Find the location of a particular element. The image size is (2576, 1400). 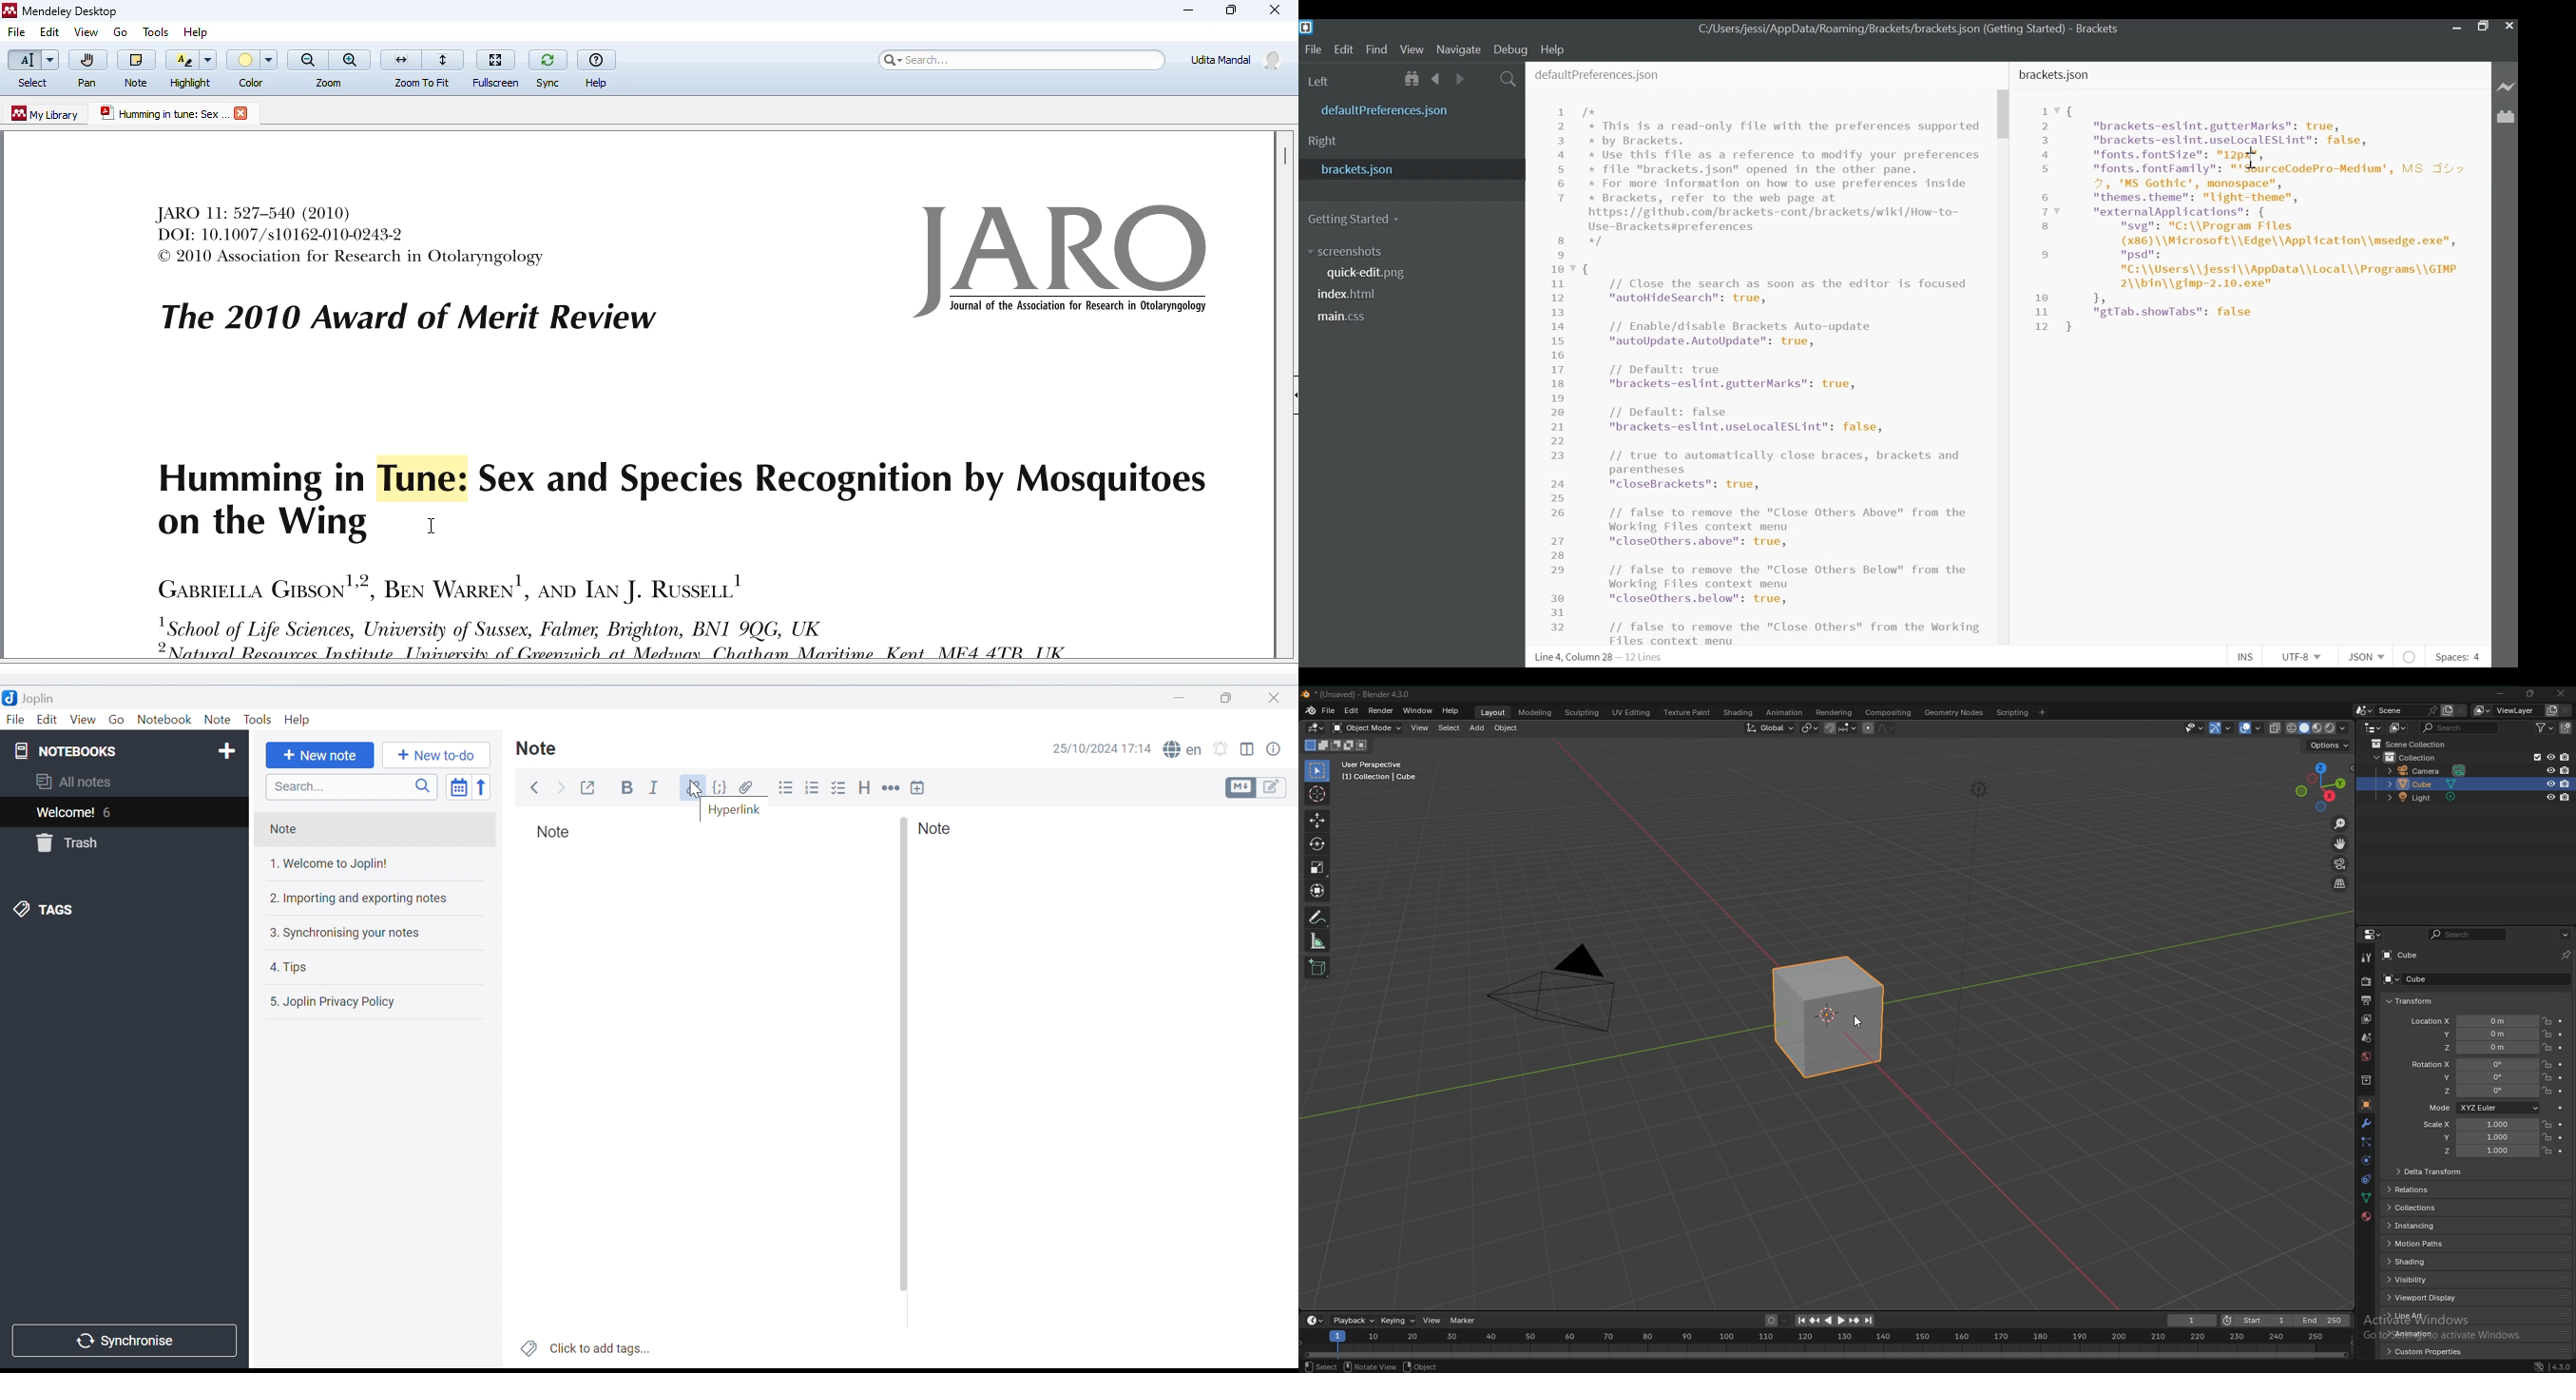

screenshots is located at coordinates (1345, 252).